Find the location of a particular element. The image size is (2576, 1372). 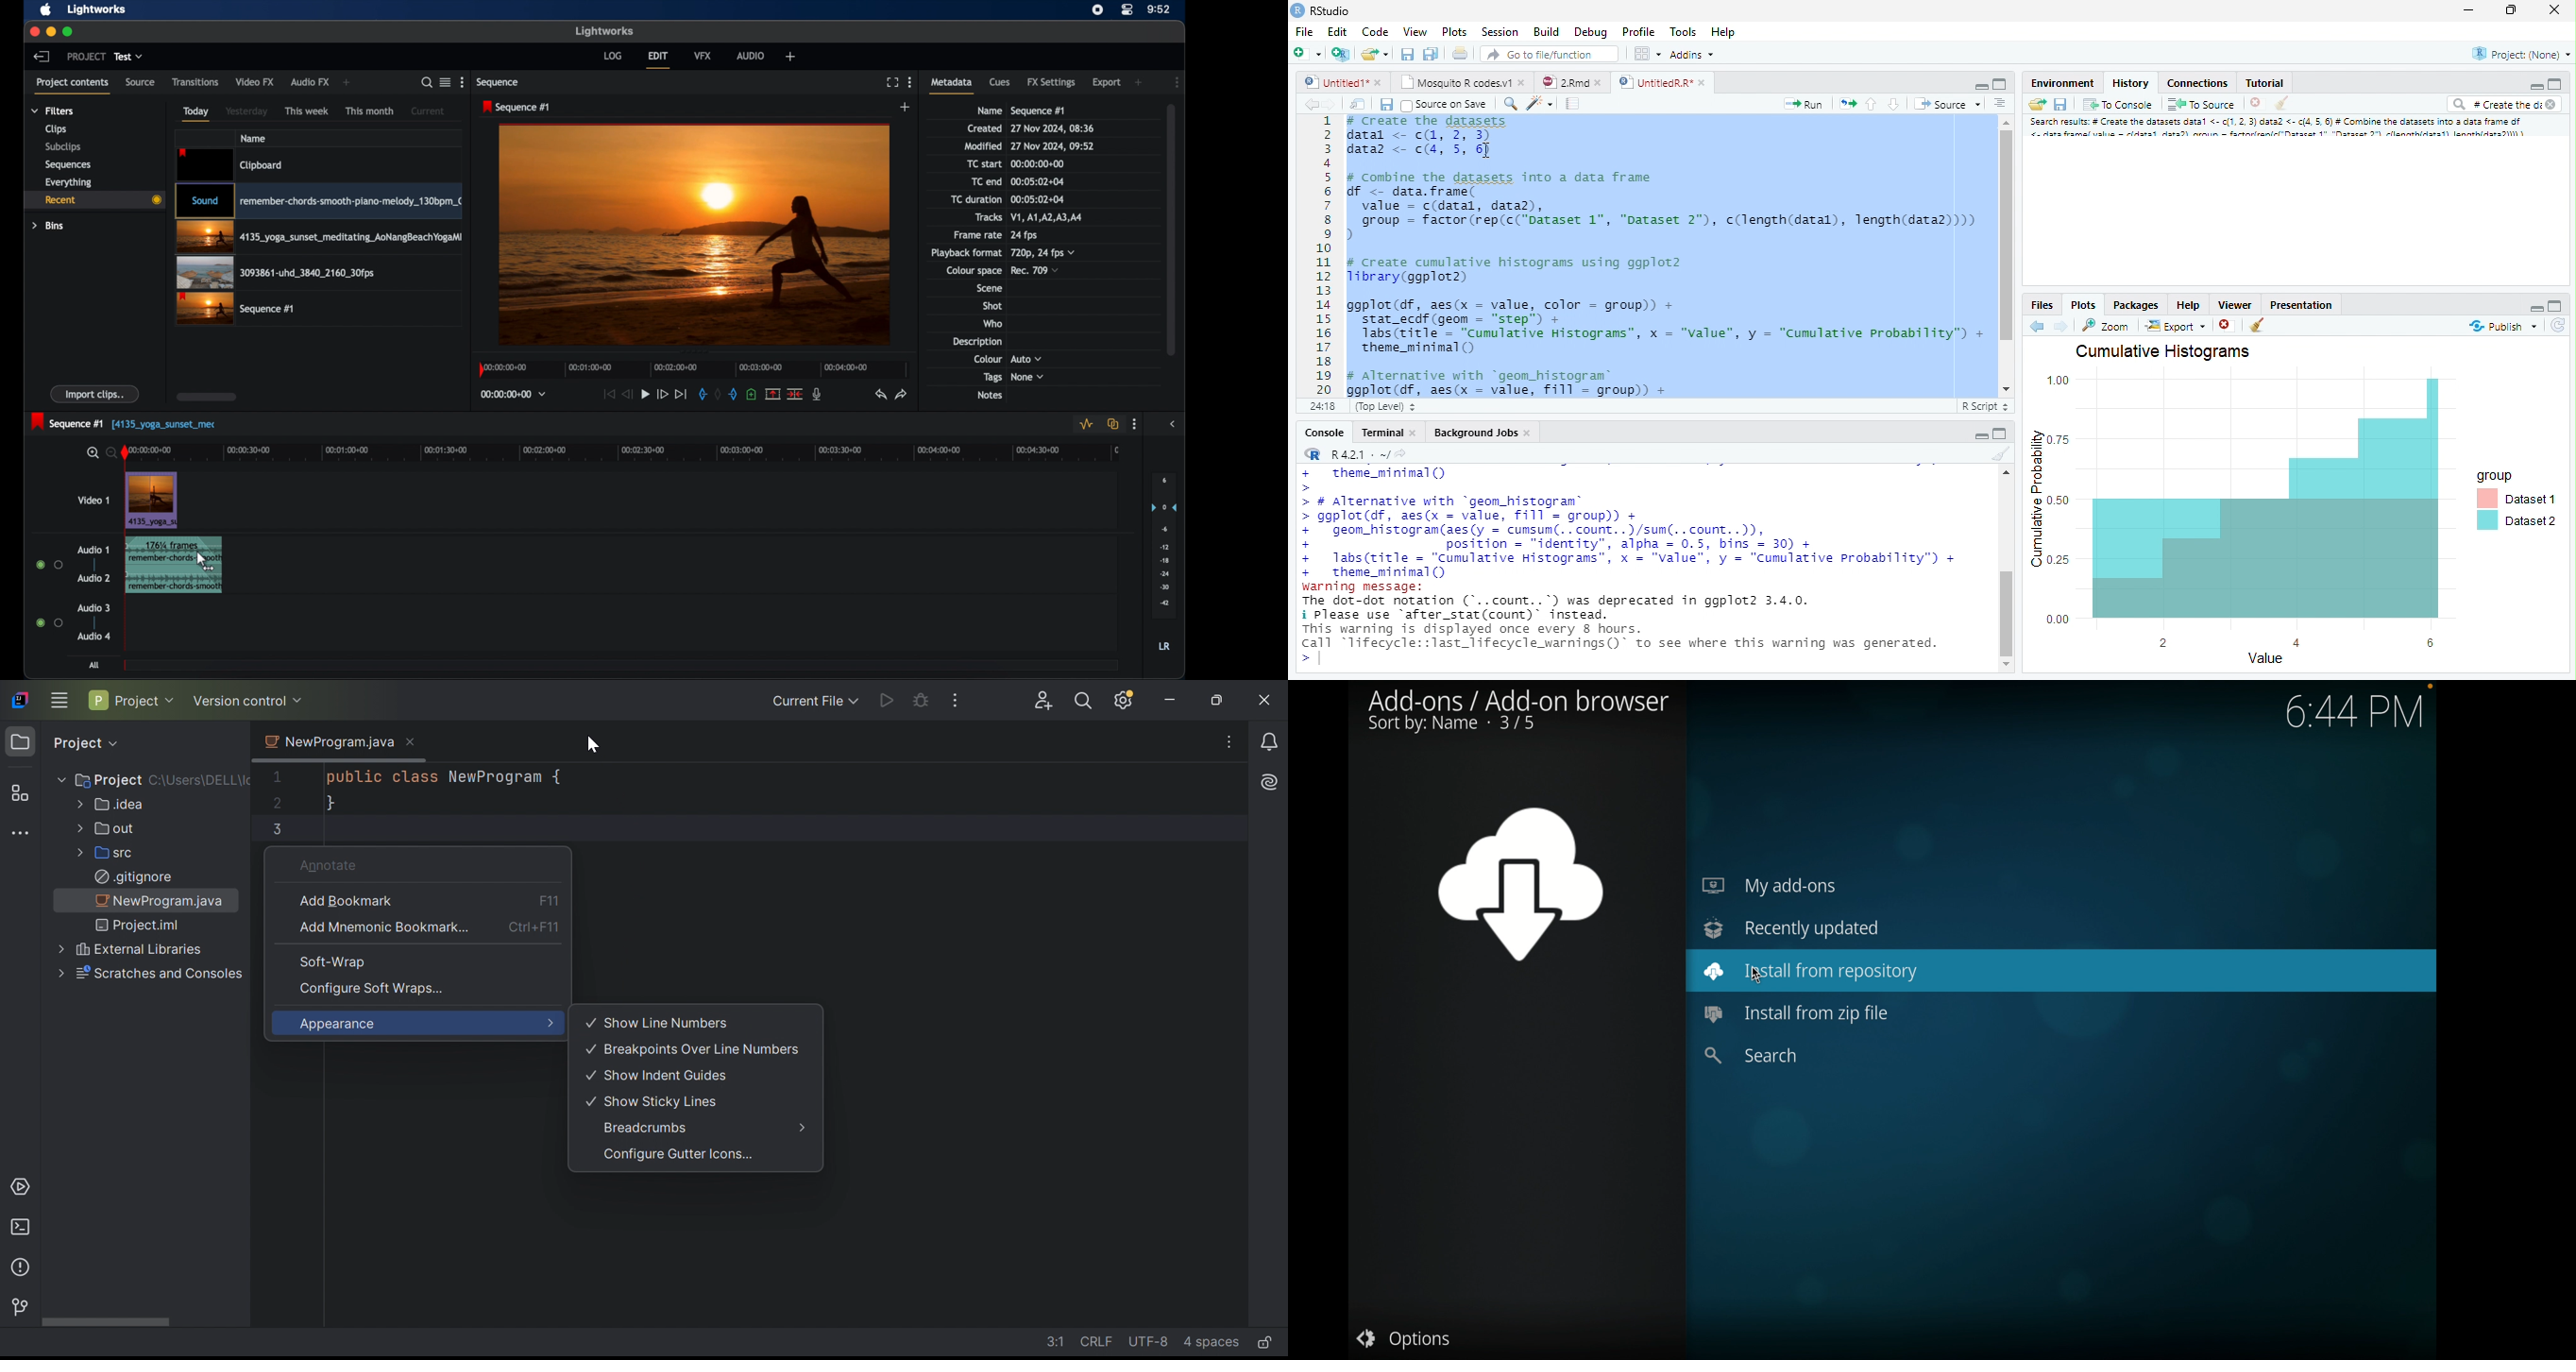

sequence 1 is located at coordinates (516, 107).